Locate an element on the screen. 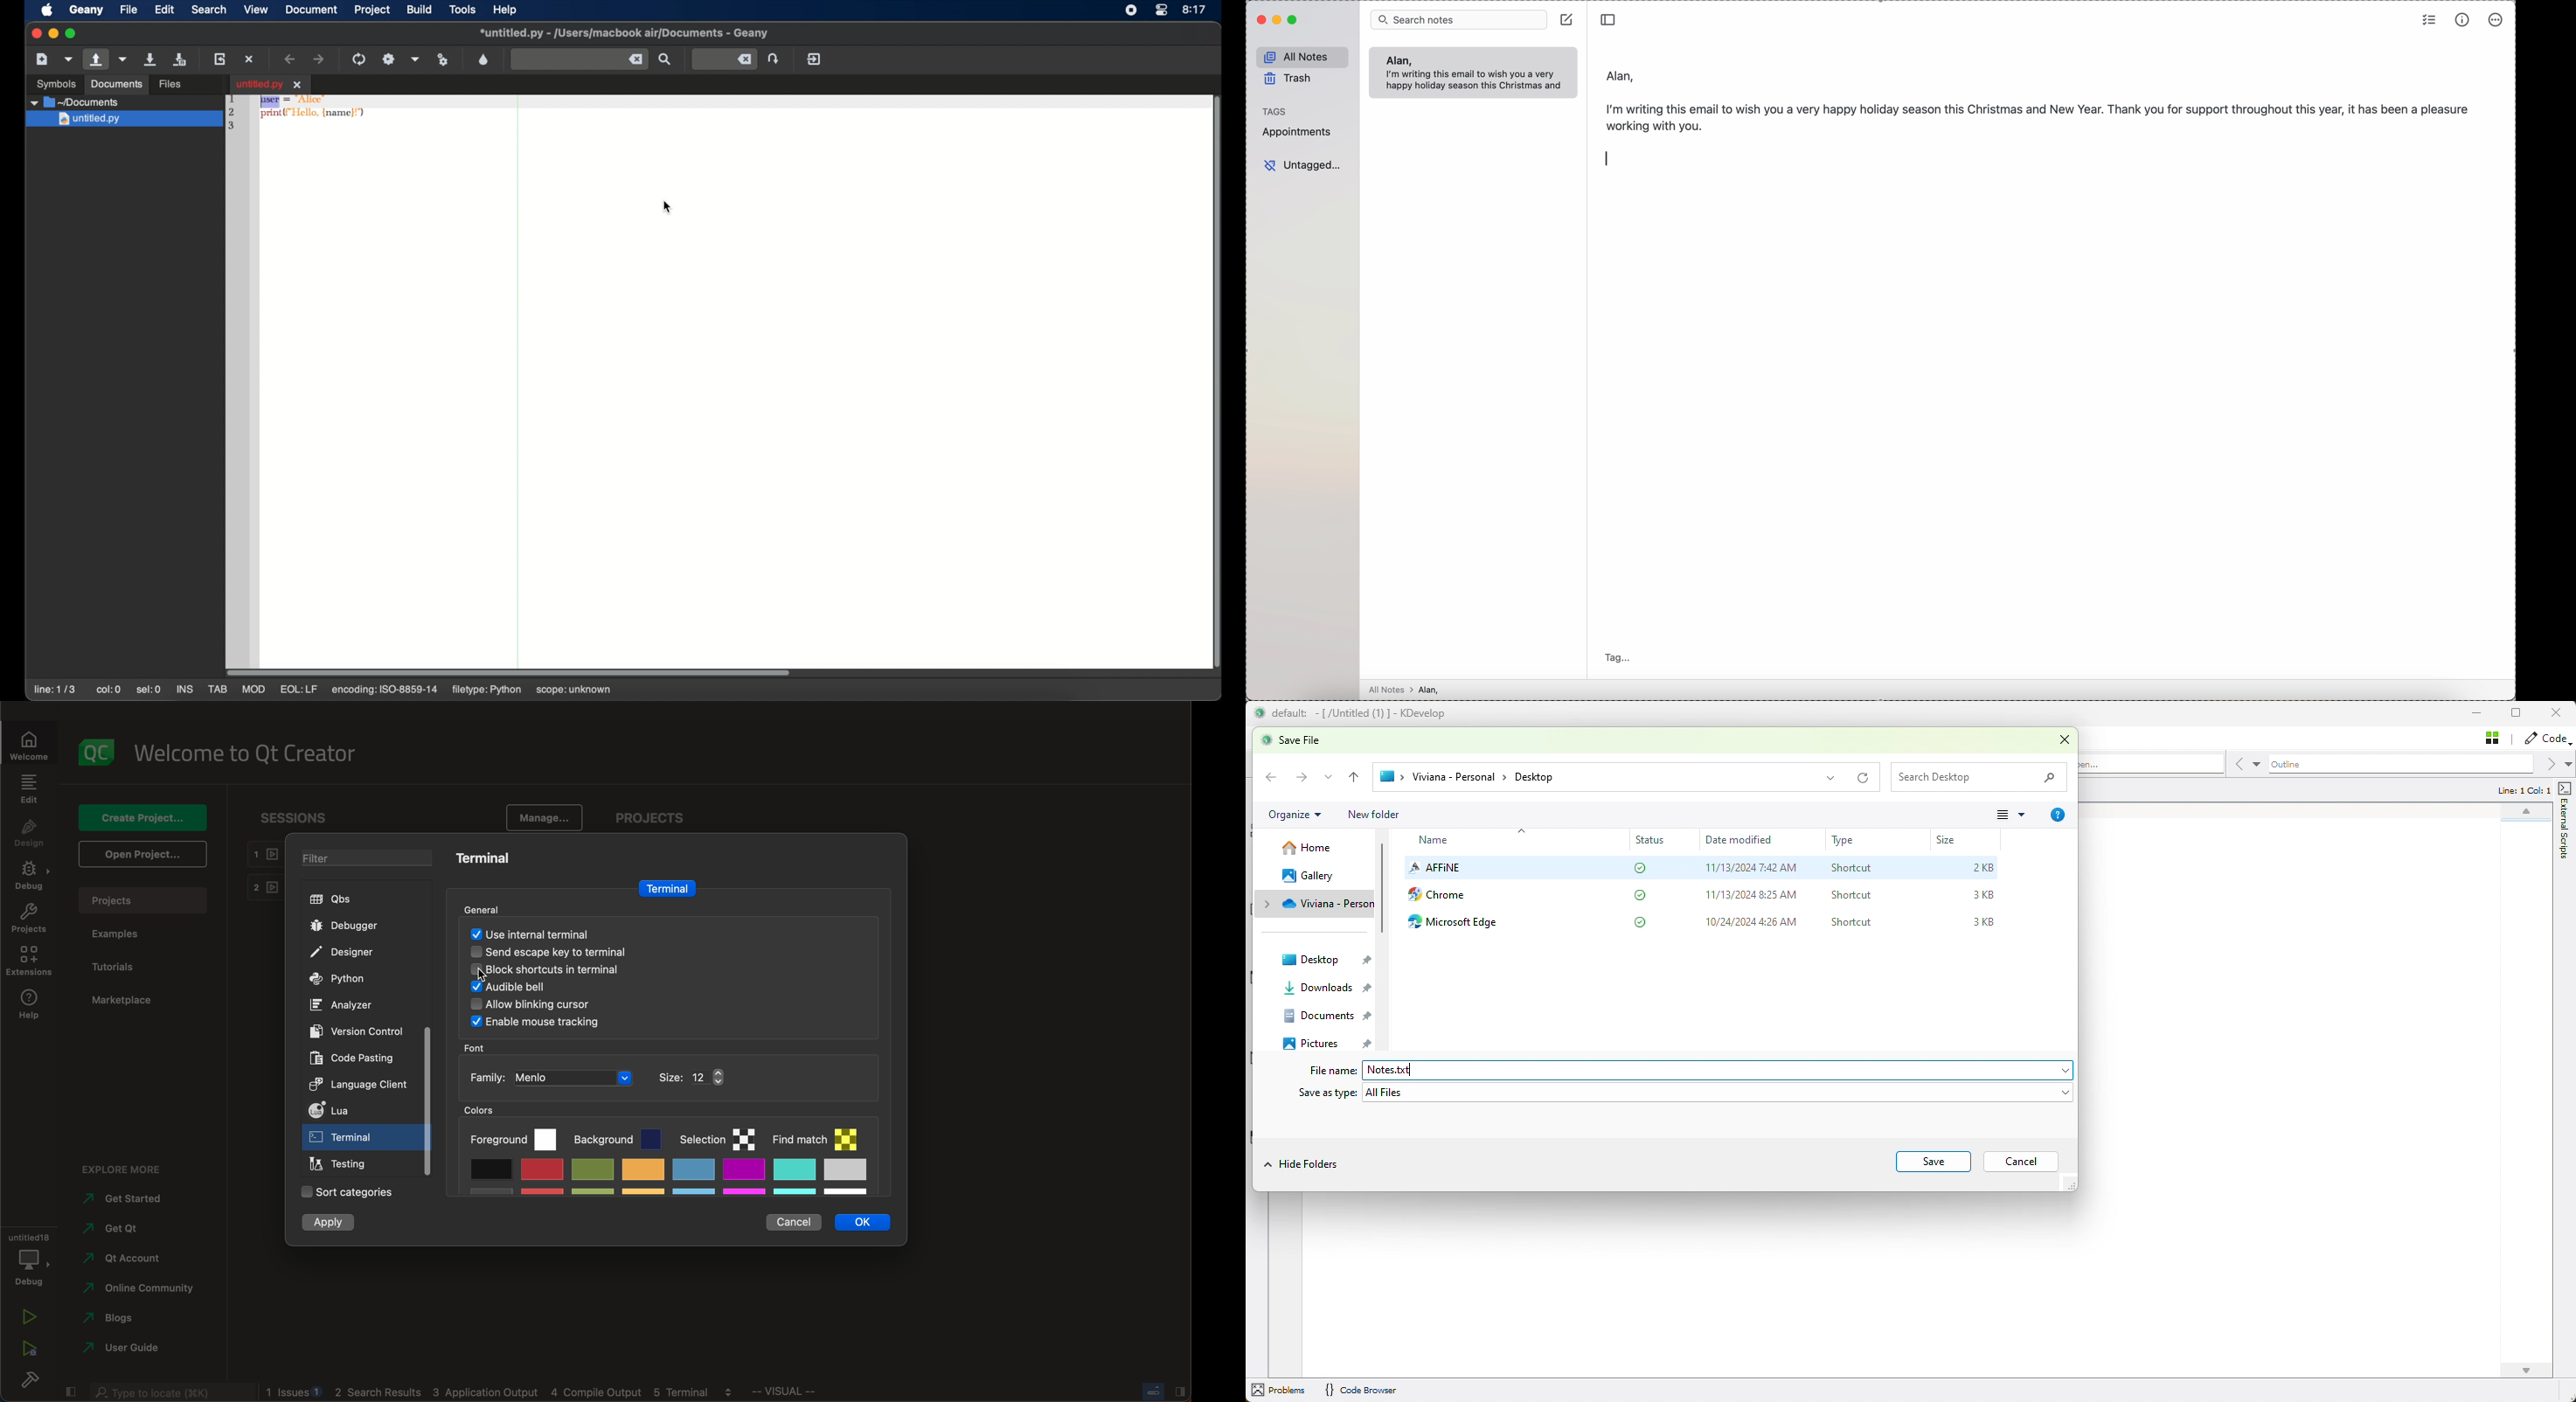 The image size is (2576, 1428). debugger is located at coordinates (353, 926).